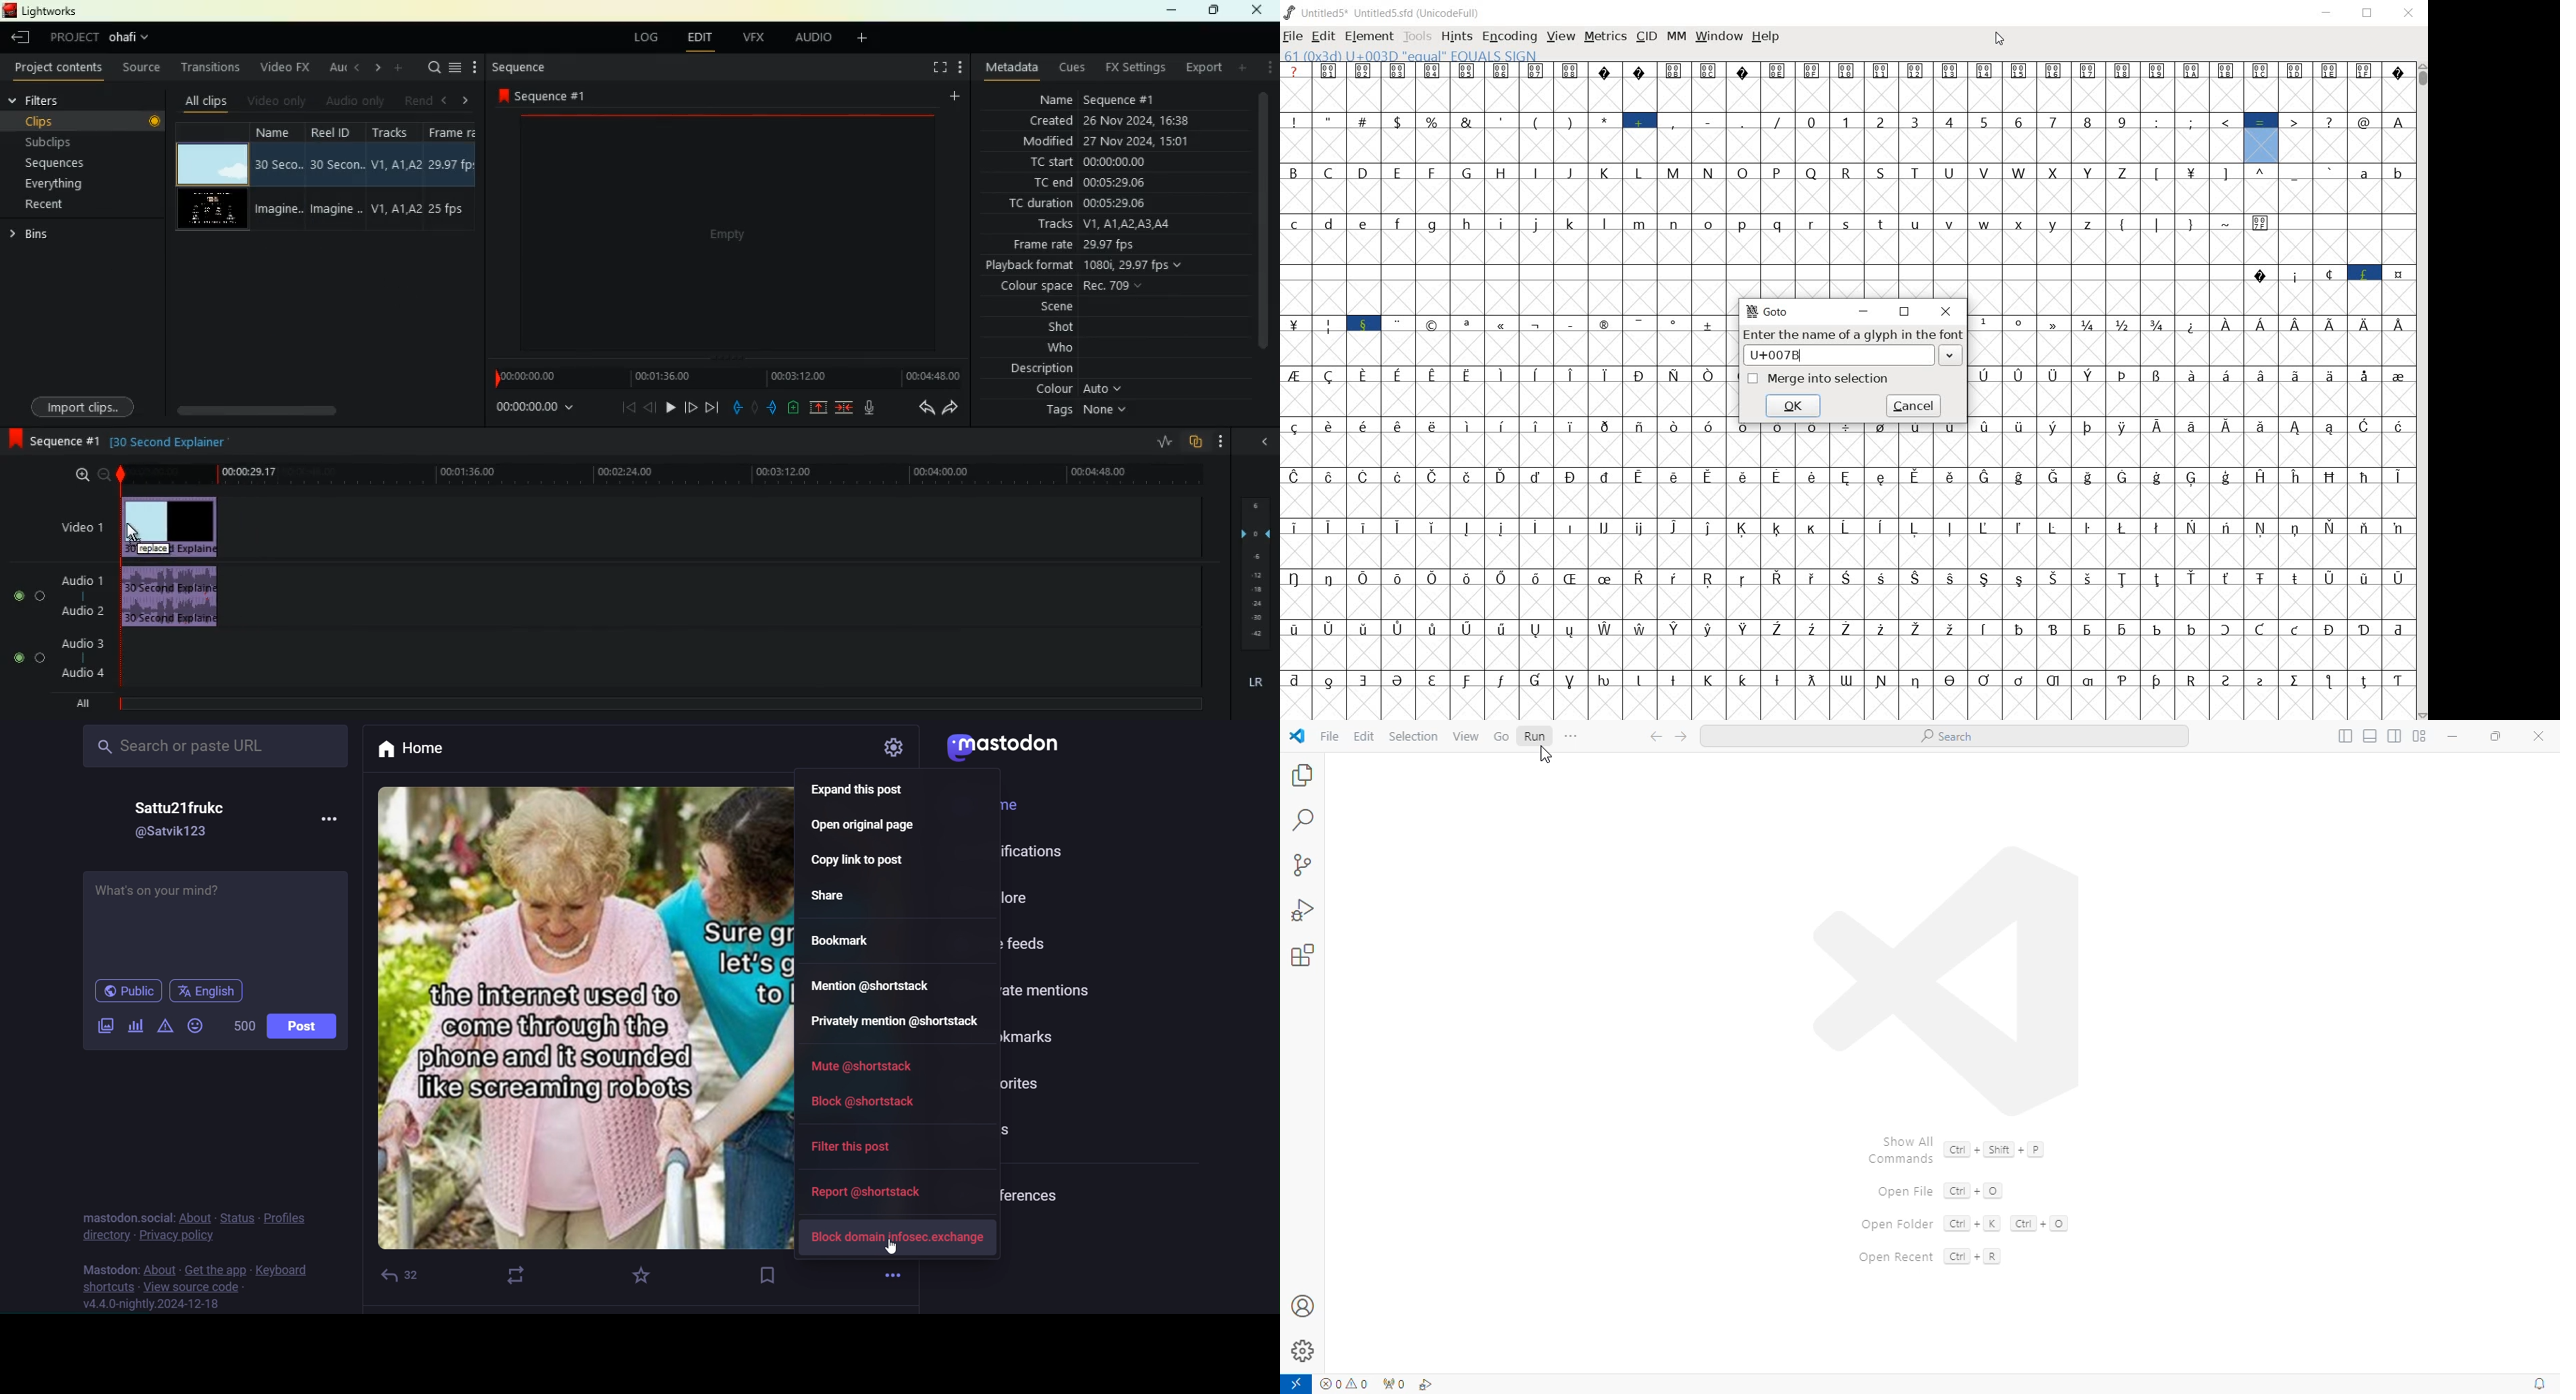 The image size is (2576, 1400). Describe the element at coordinates (734, 405) in the screenshot. I see `pull` at that location.